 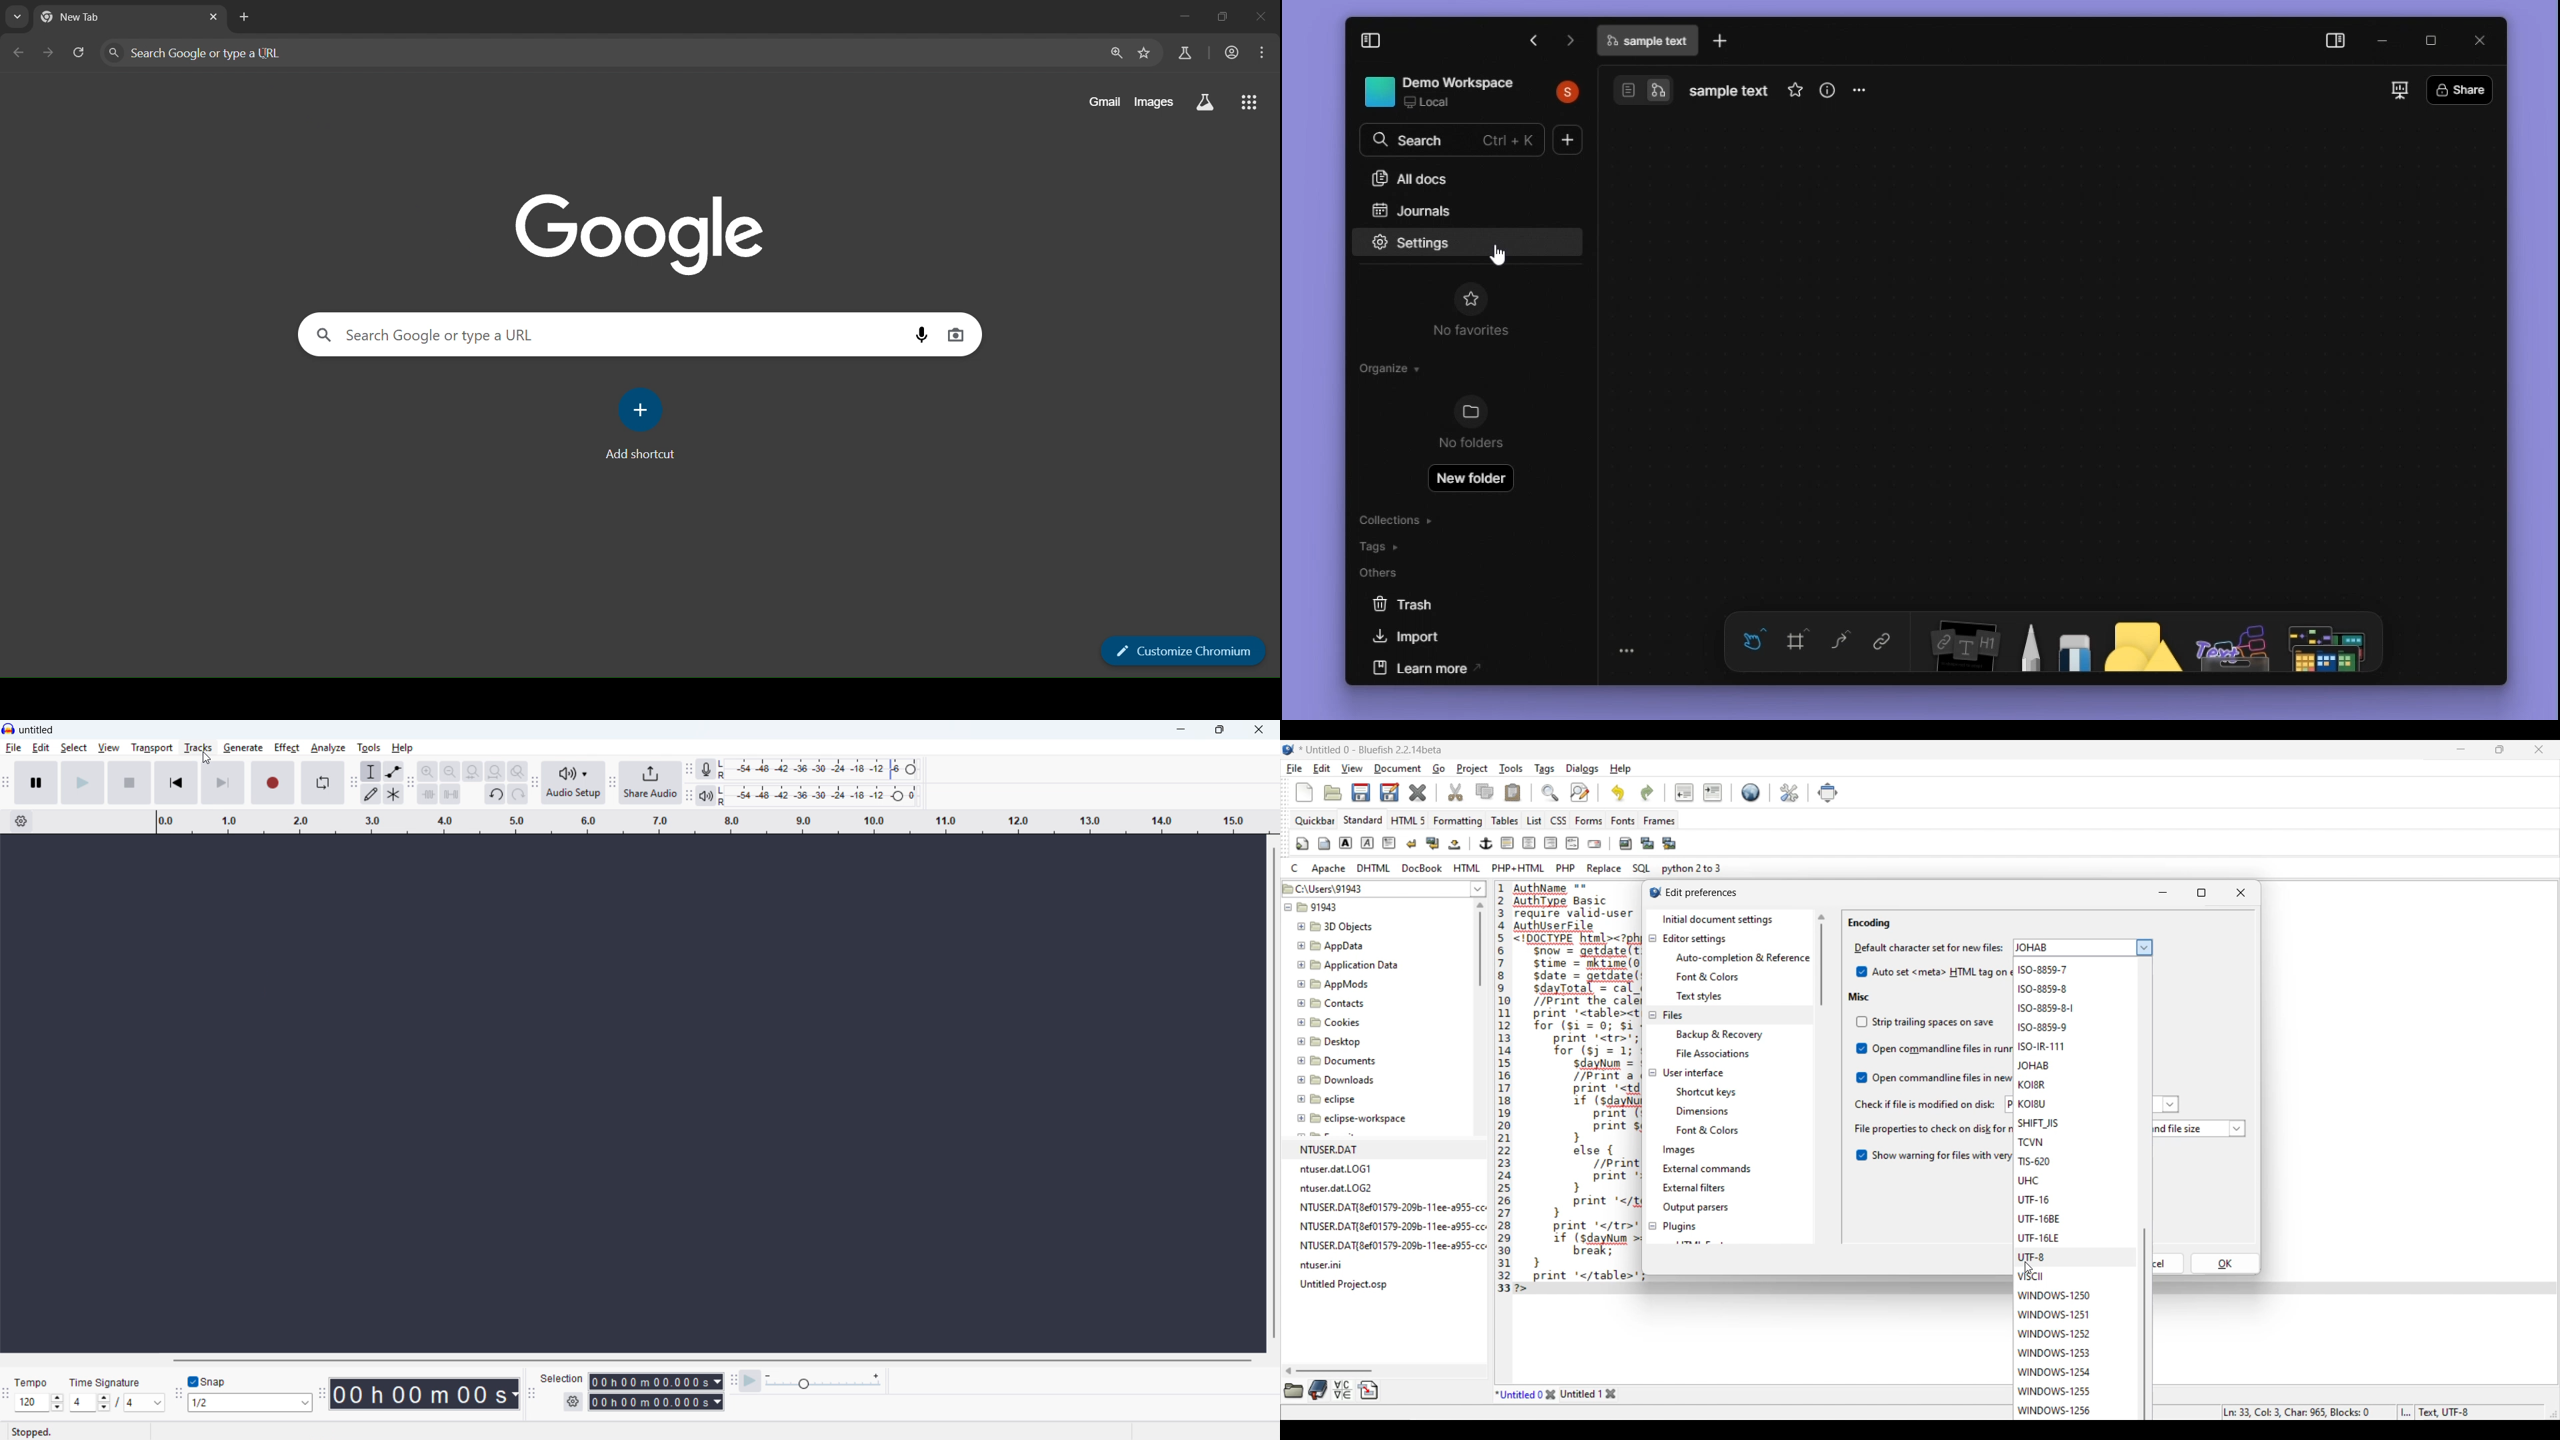 I want to click on google apps, so click(x=1207, y=104).